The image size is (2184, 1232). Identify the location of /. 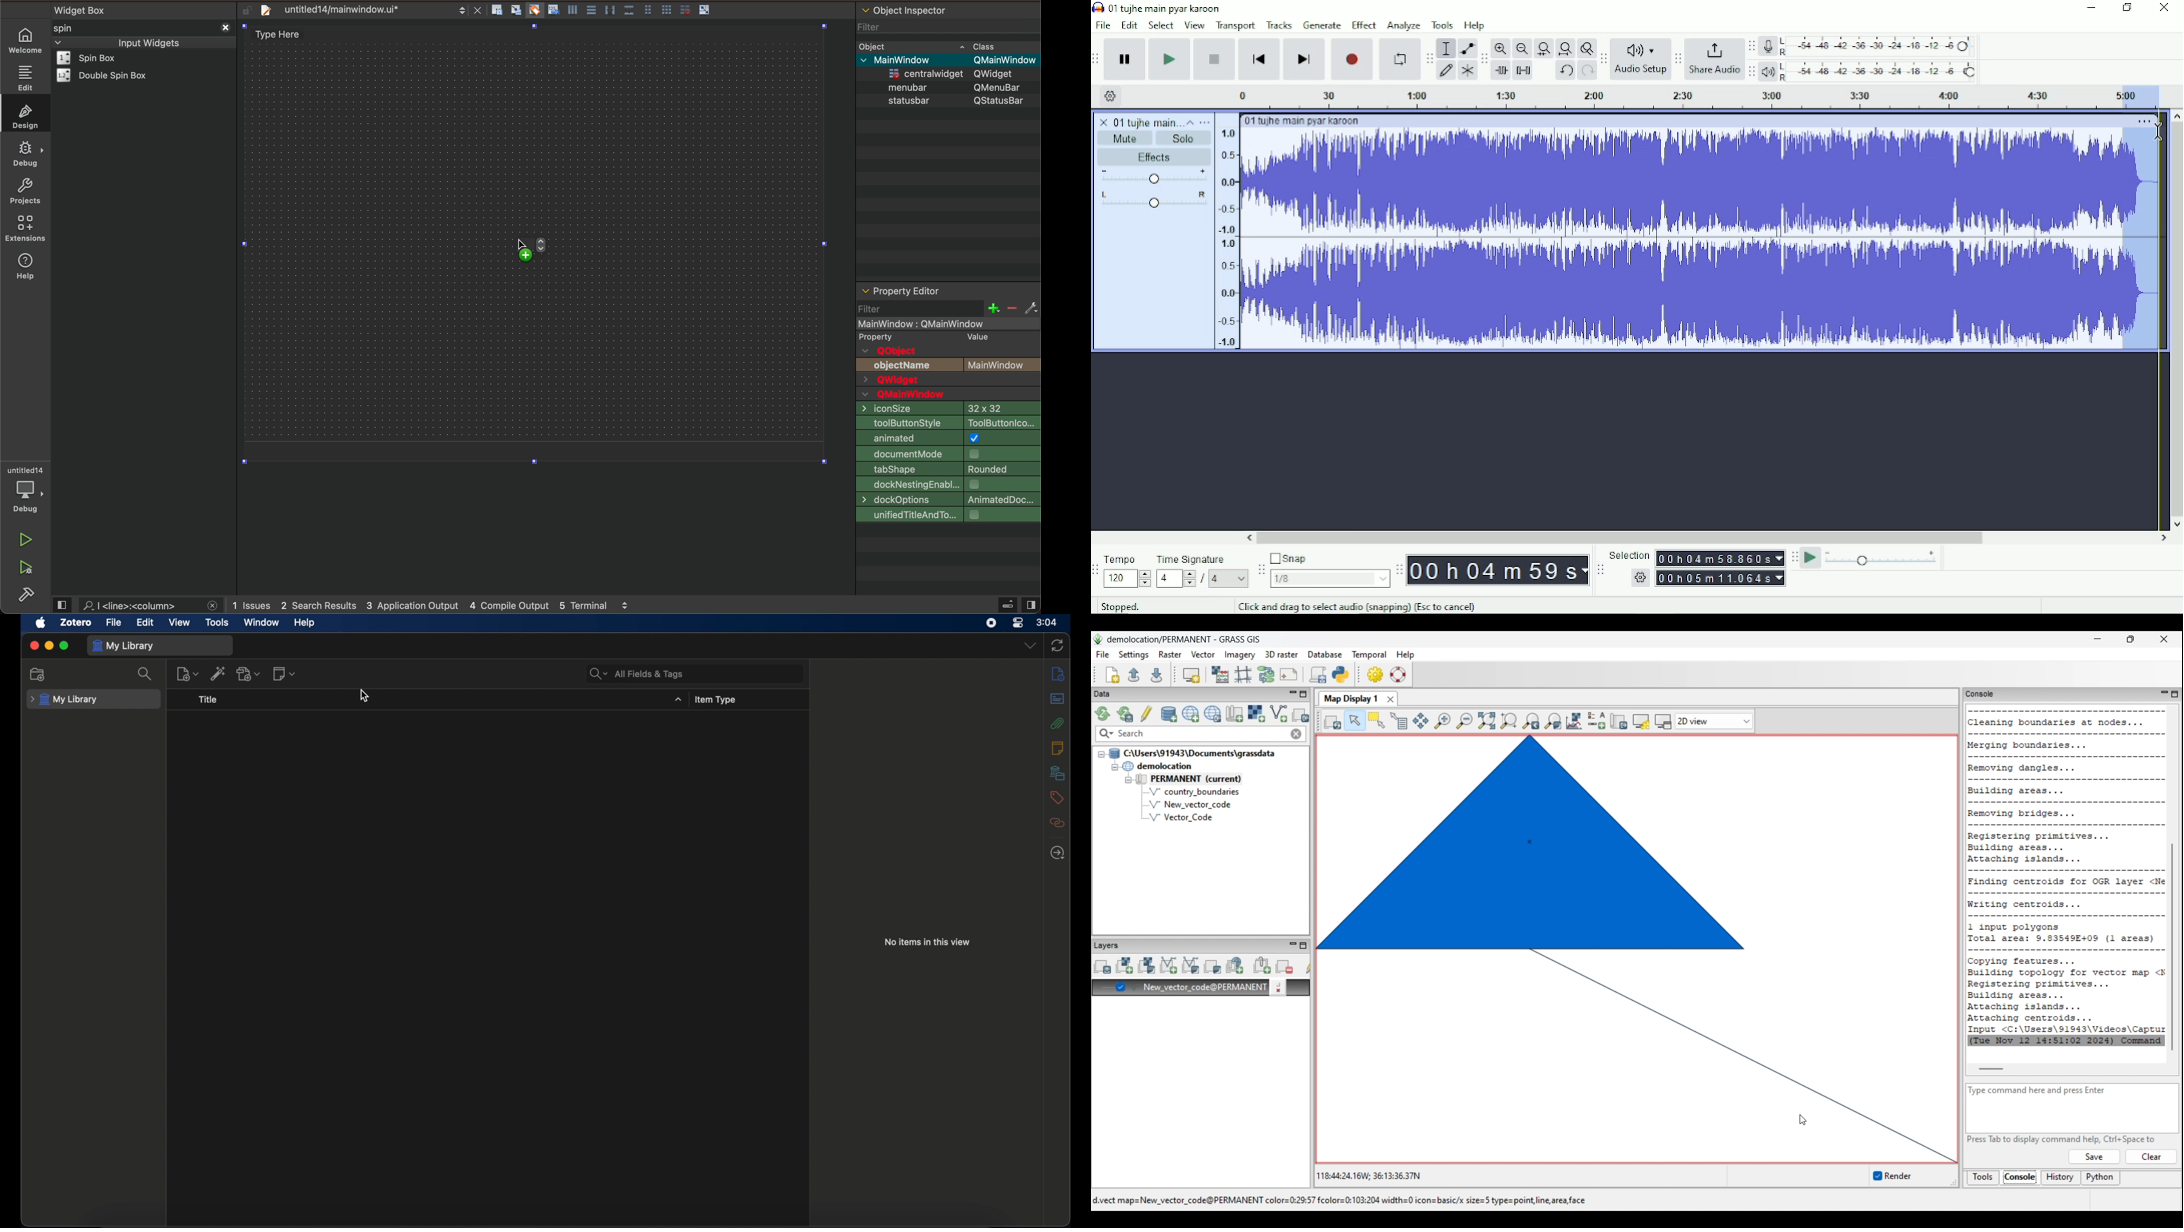
(1203, 579).